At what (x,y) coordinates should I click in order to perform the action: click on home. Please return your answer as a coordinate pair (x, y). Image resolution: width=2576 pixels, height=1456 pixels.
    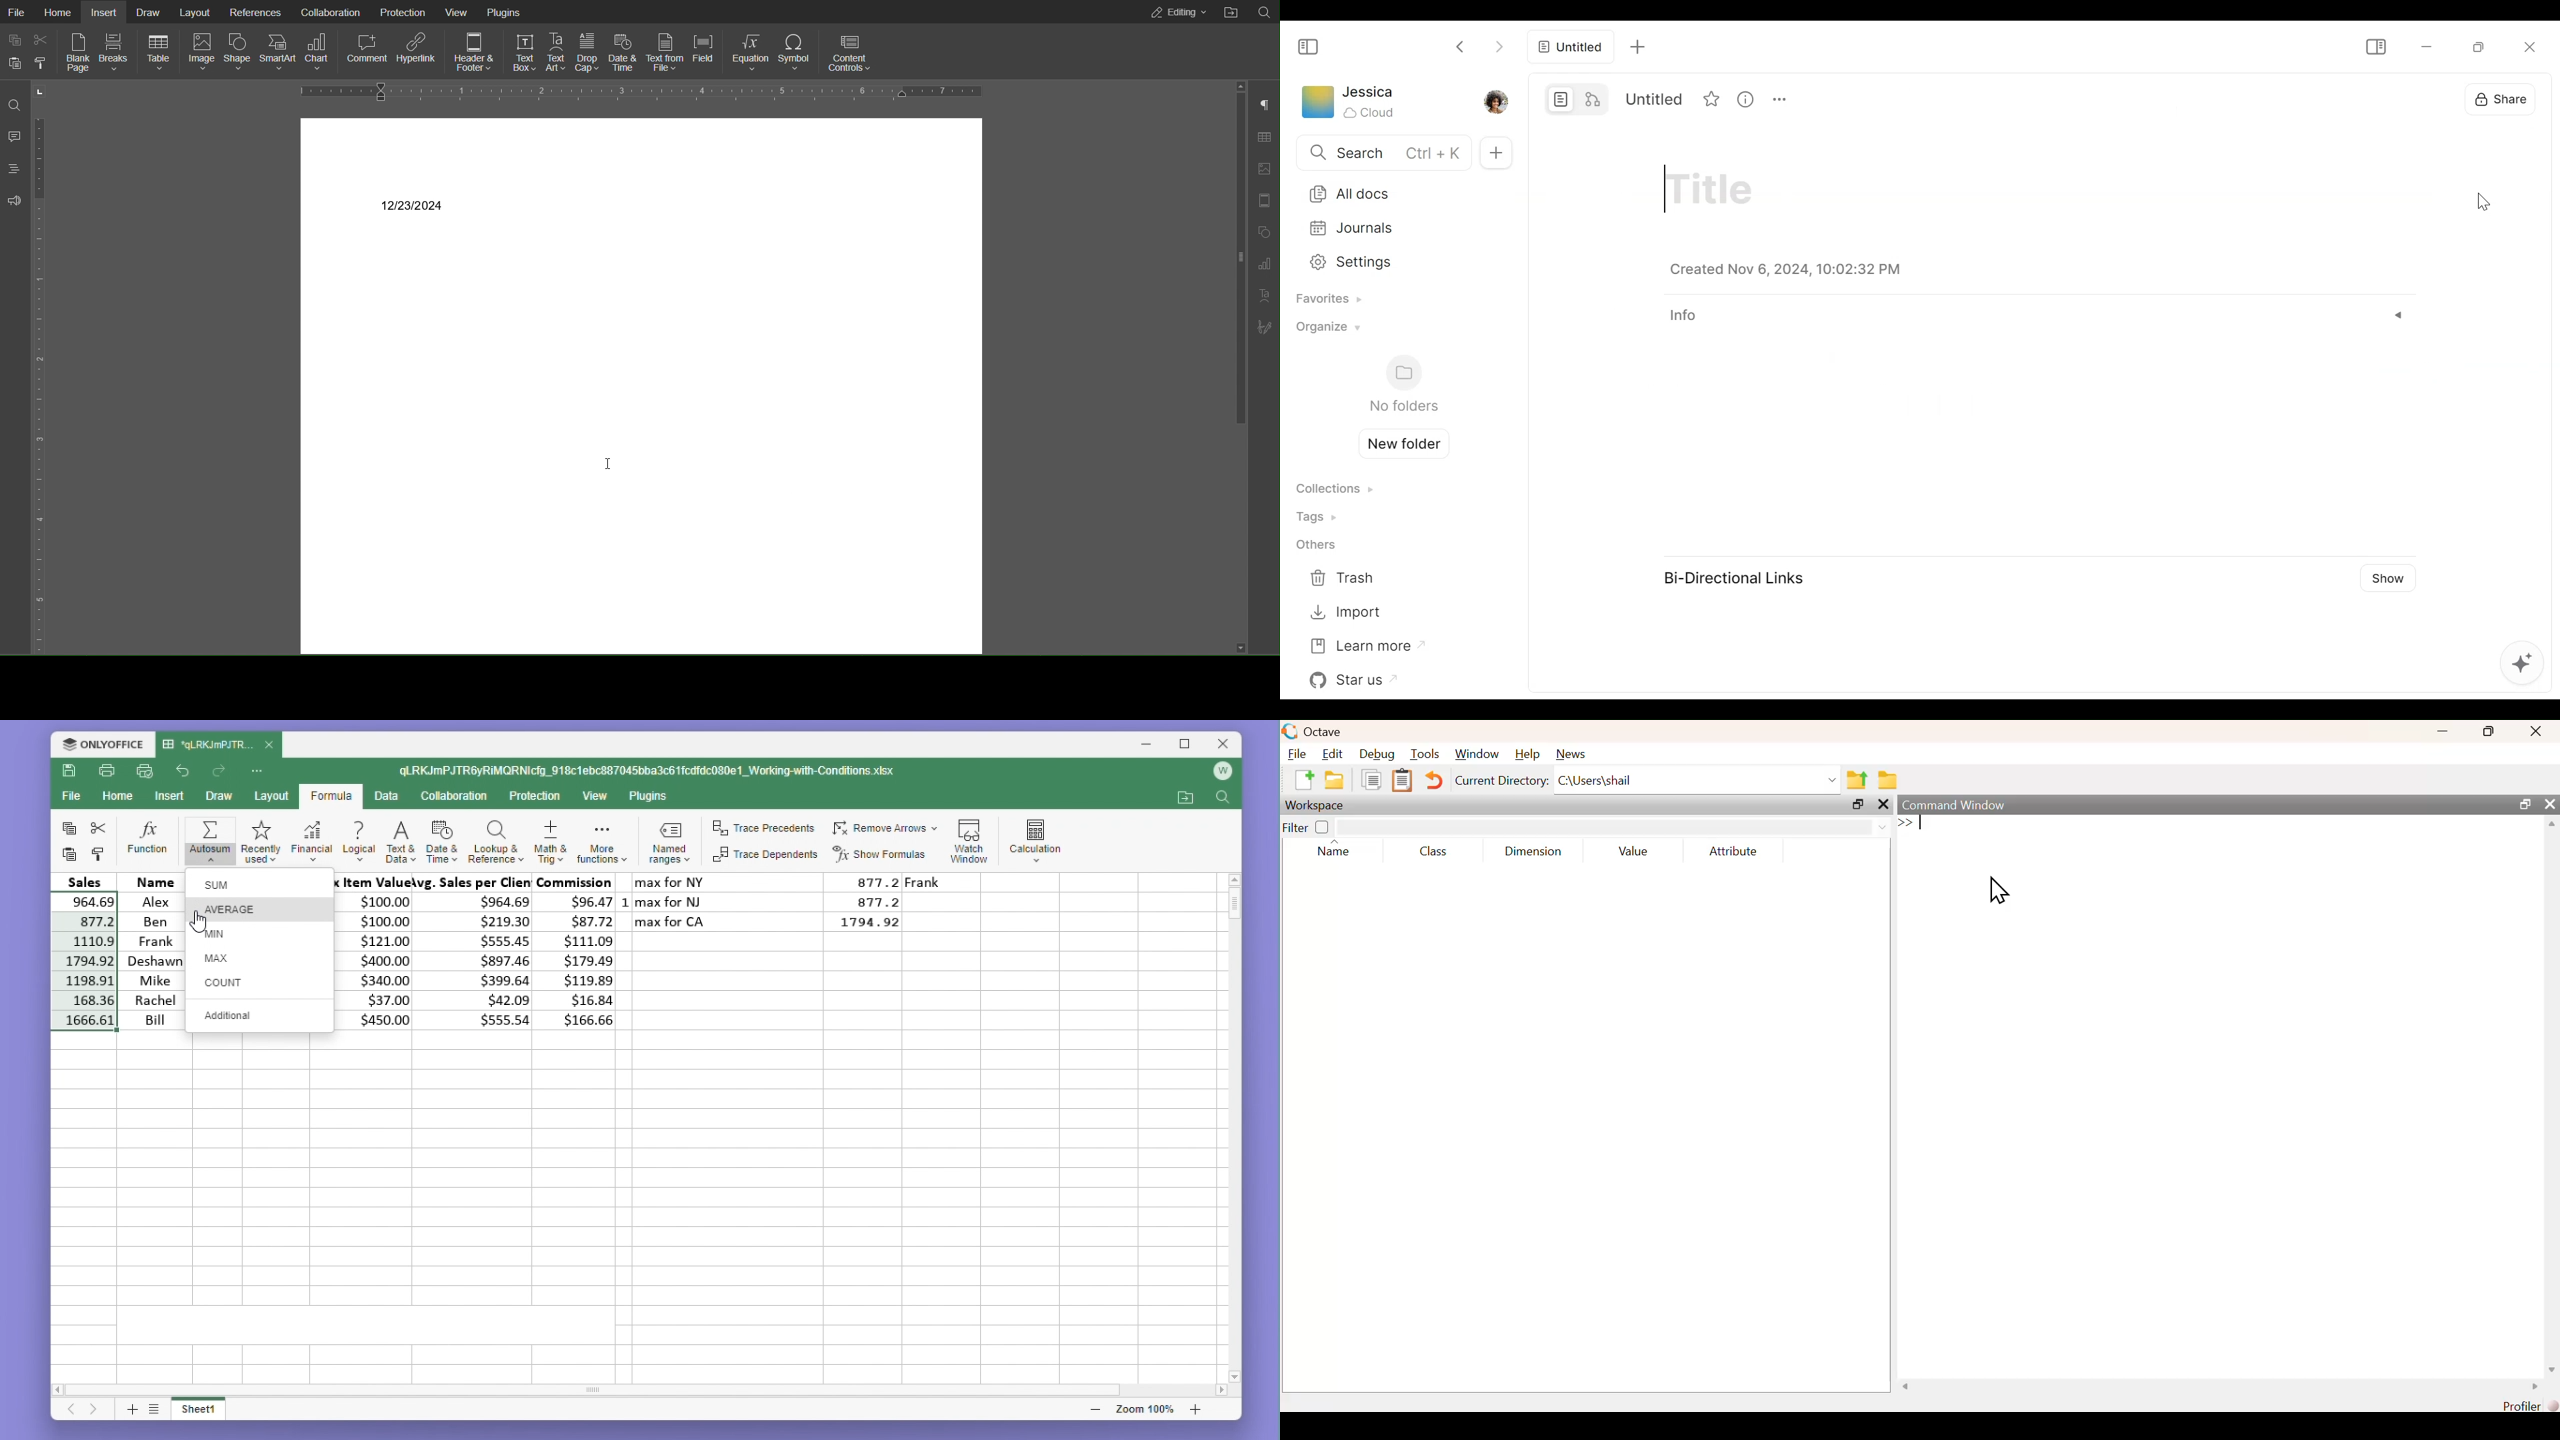
    Looking at the image, I should click on (114, 795).